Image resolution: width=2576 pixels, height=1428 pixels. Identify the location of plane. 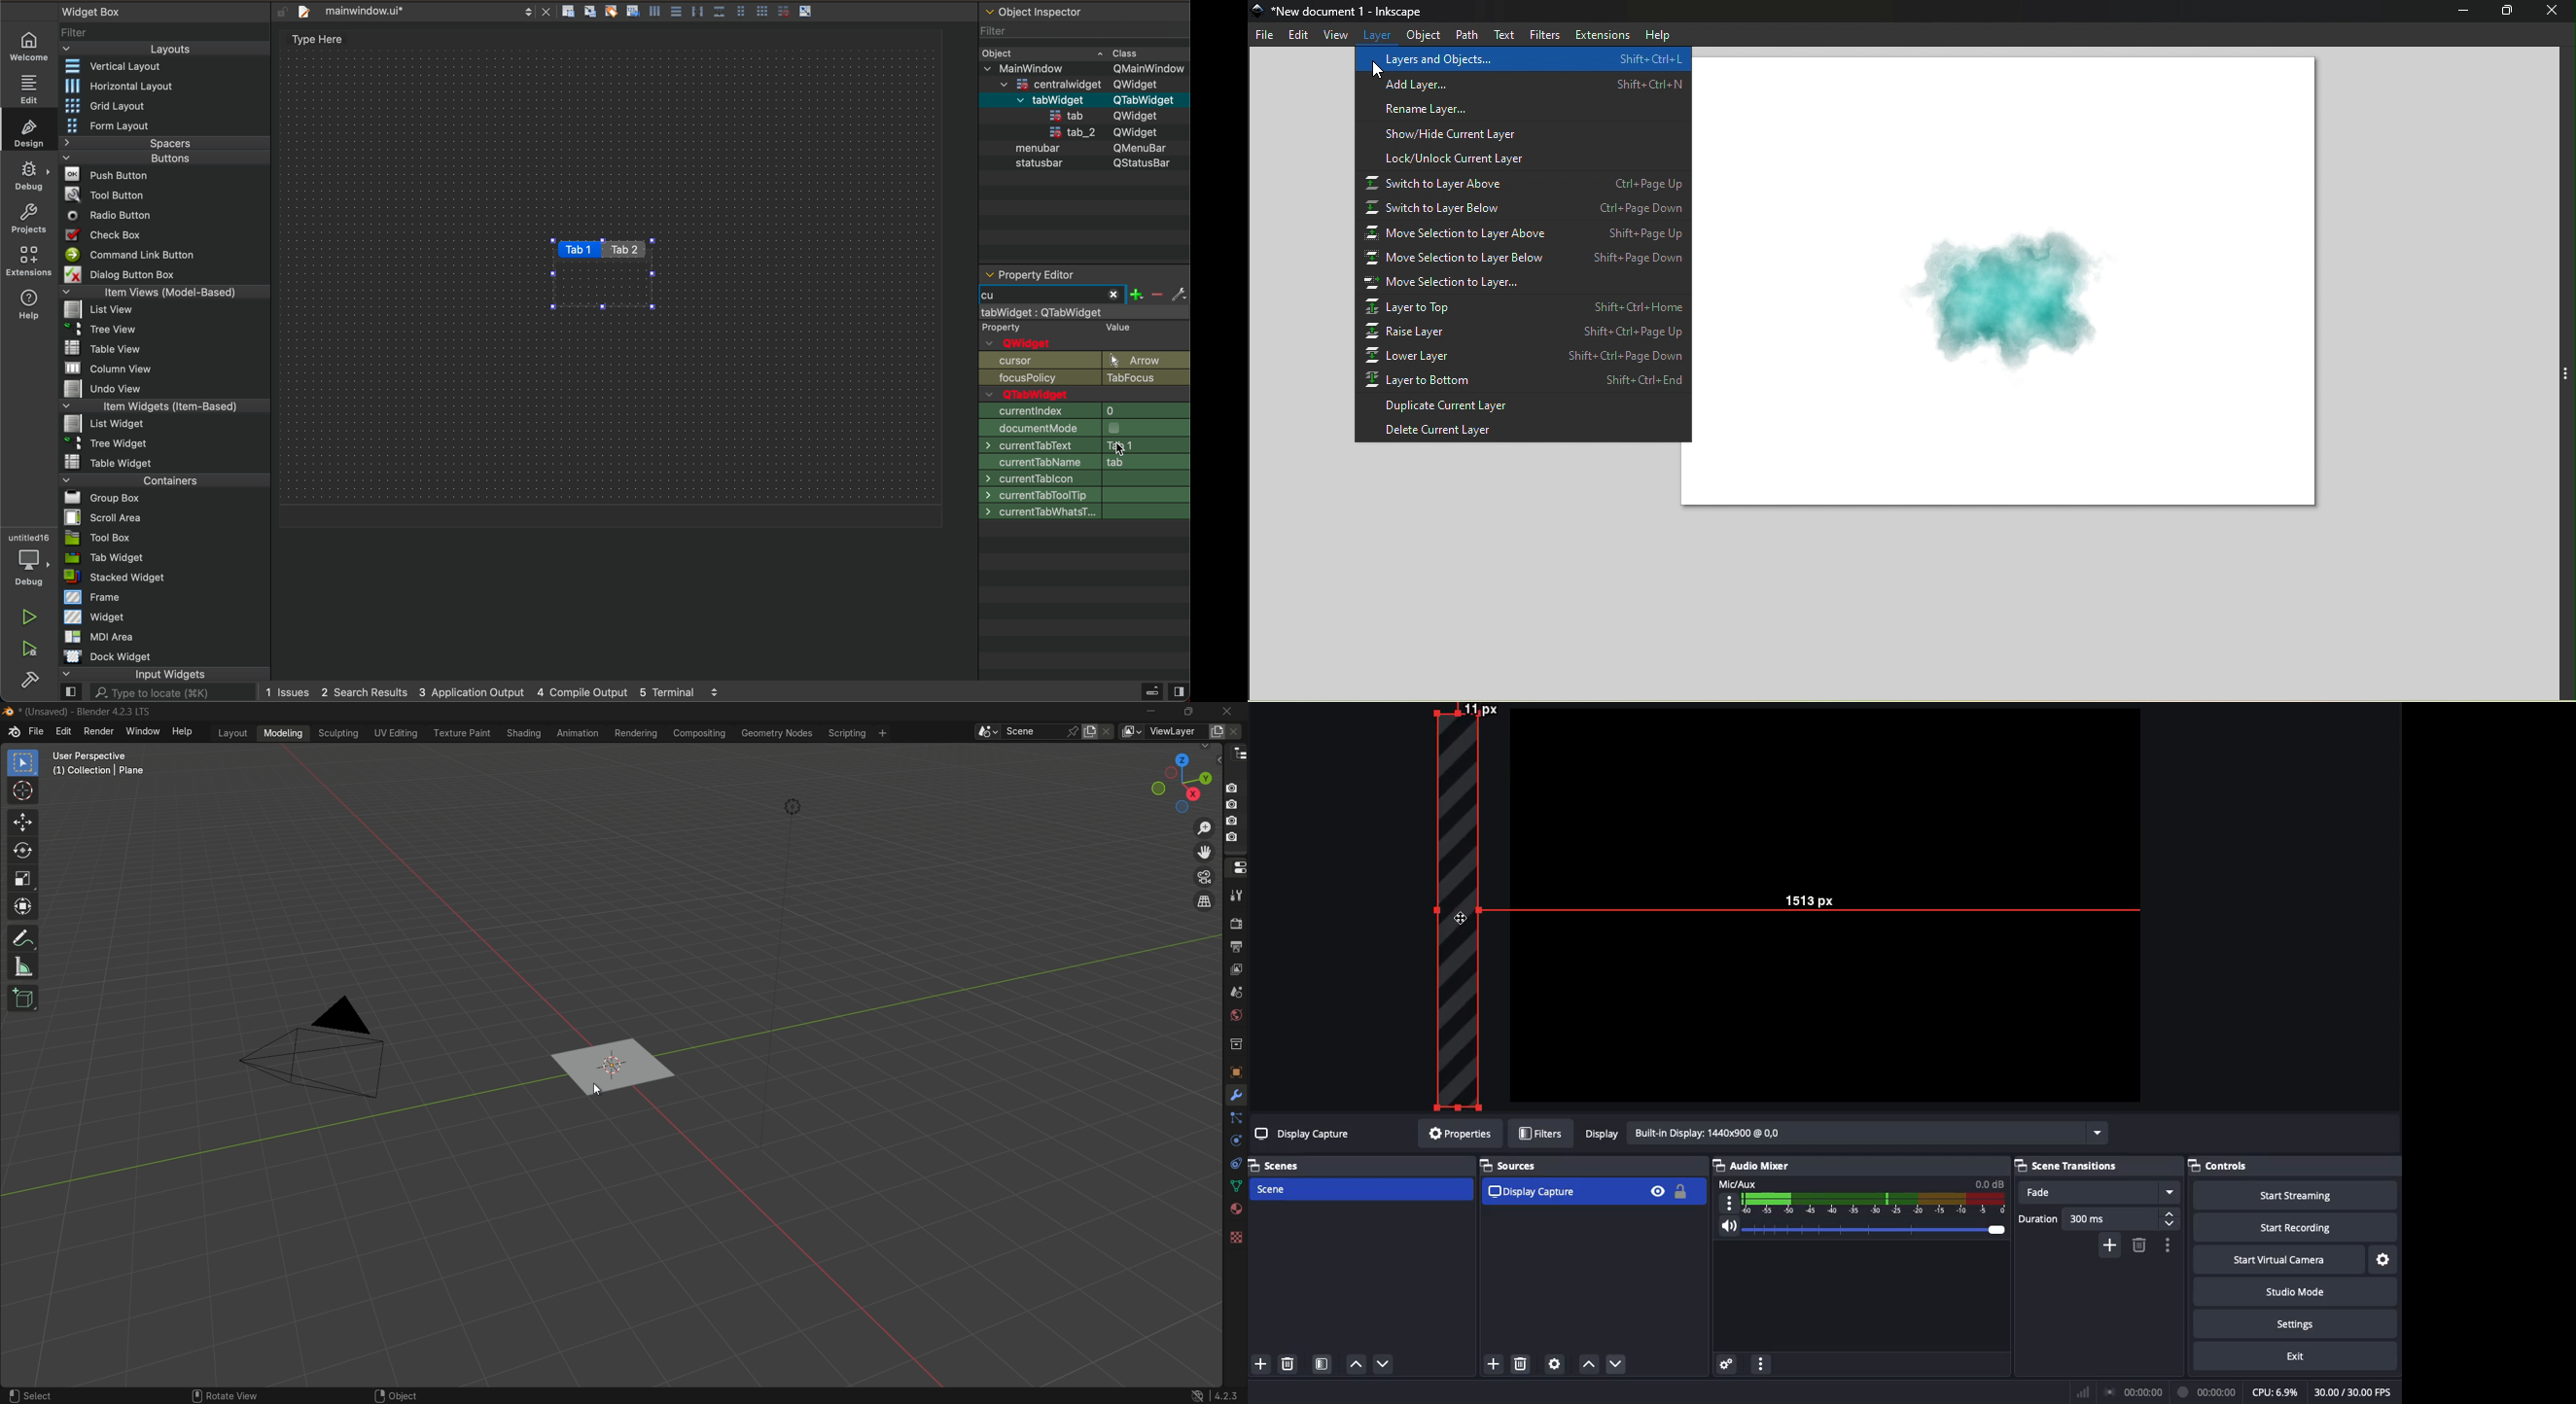
(611, 1067).